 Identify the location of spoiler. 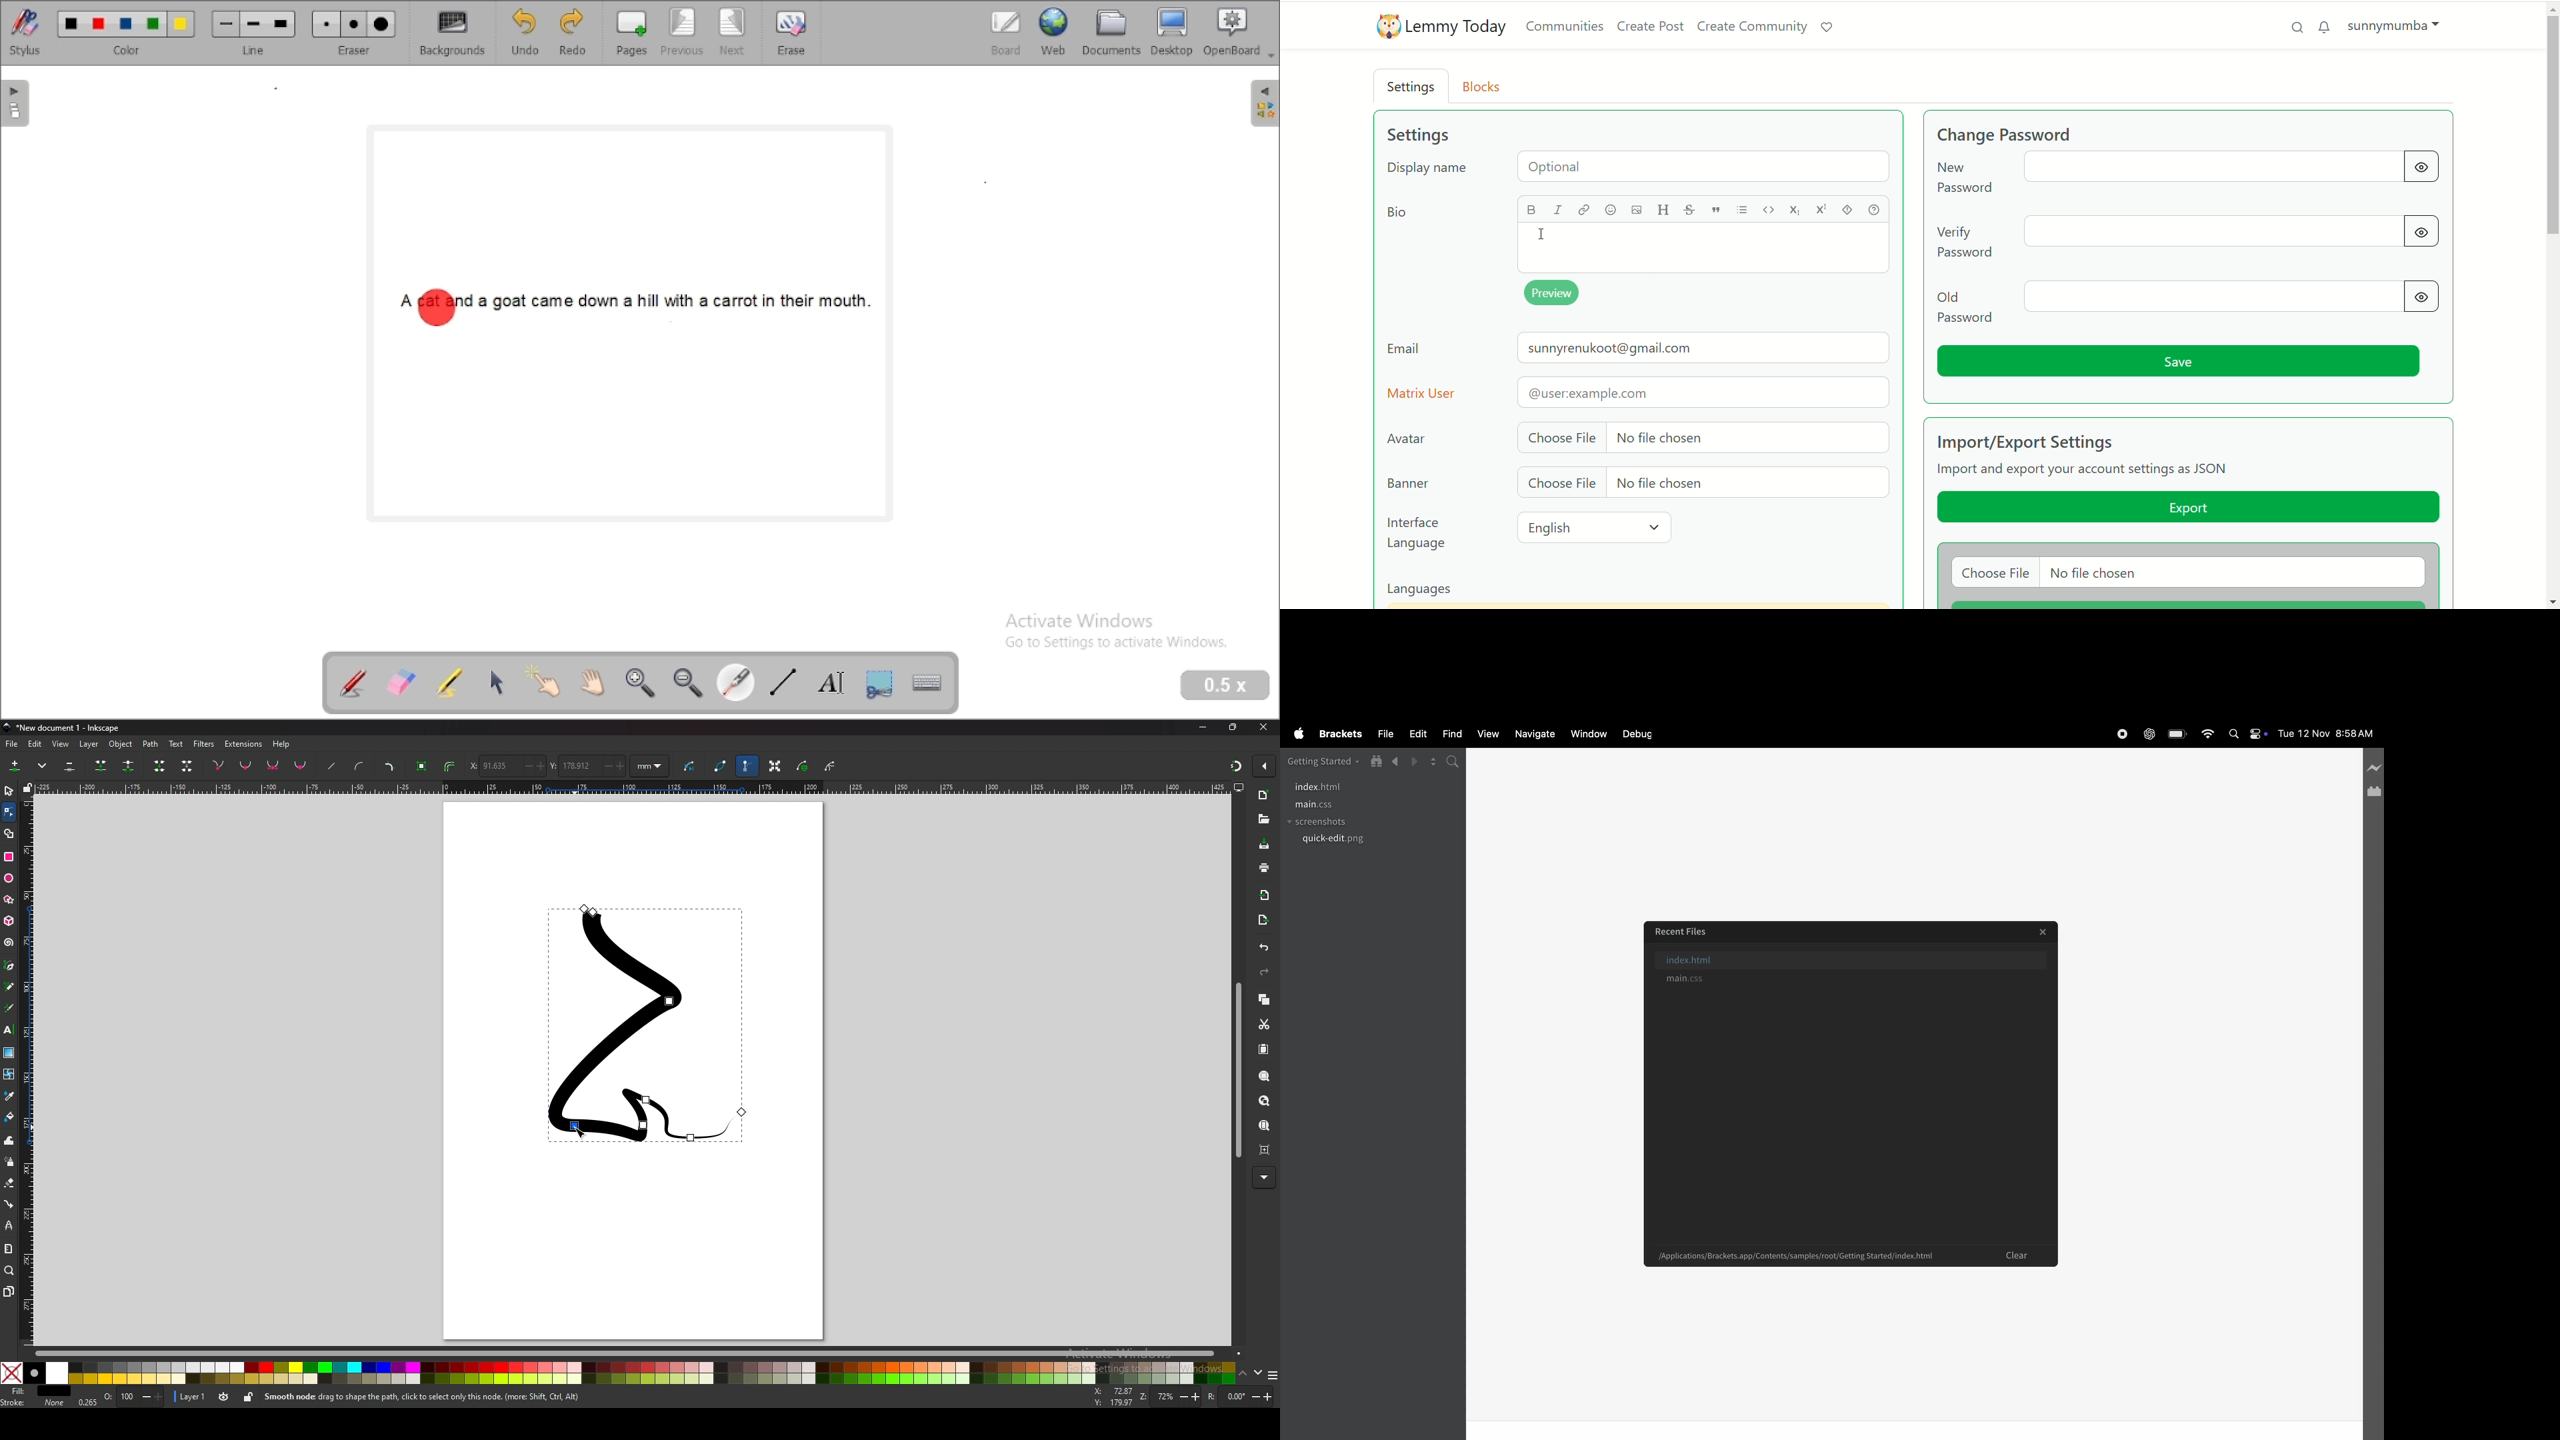
(1849, 209).